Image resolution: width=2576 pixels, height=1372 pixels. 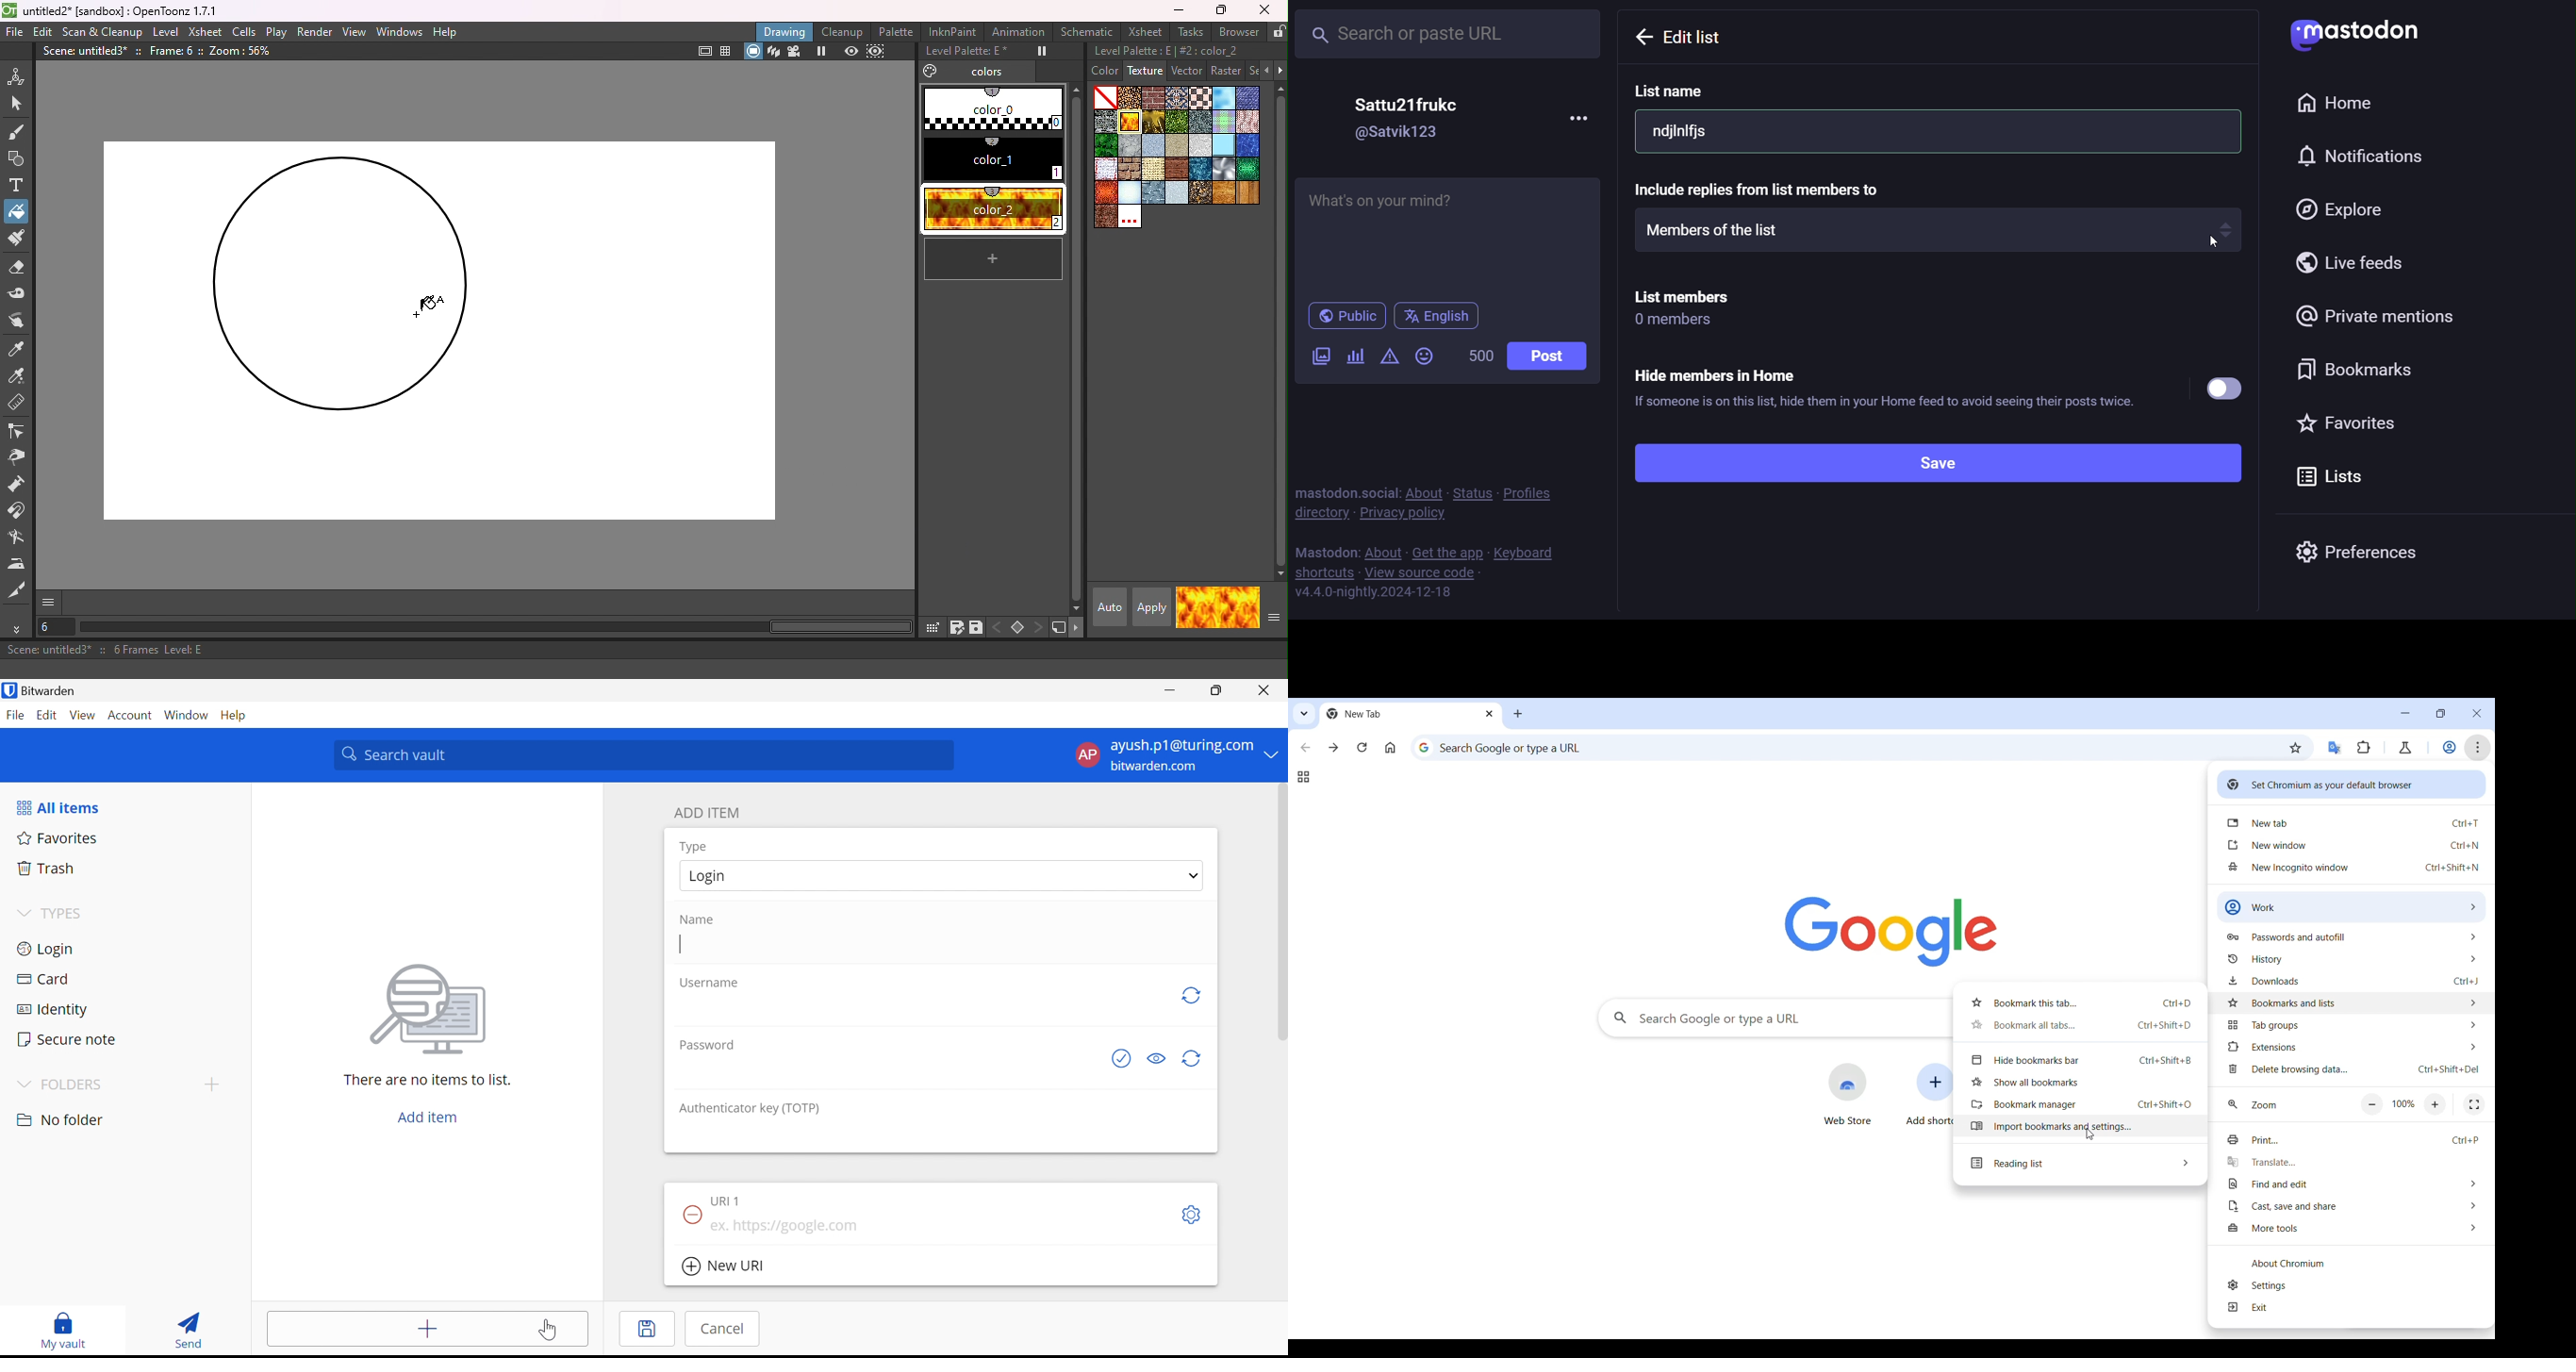 What do you see at coordinates (1334, 747) in the screenshot?
I see `Go forward` at bounding box center [1334, 747].